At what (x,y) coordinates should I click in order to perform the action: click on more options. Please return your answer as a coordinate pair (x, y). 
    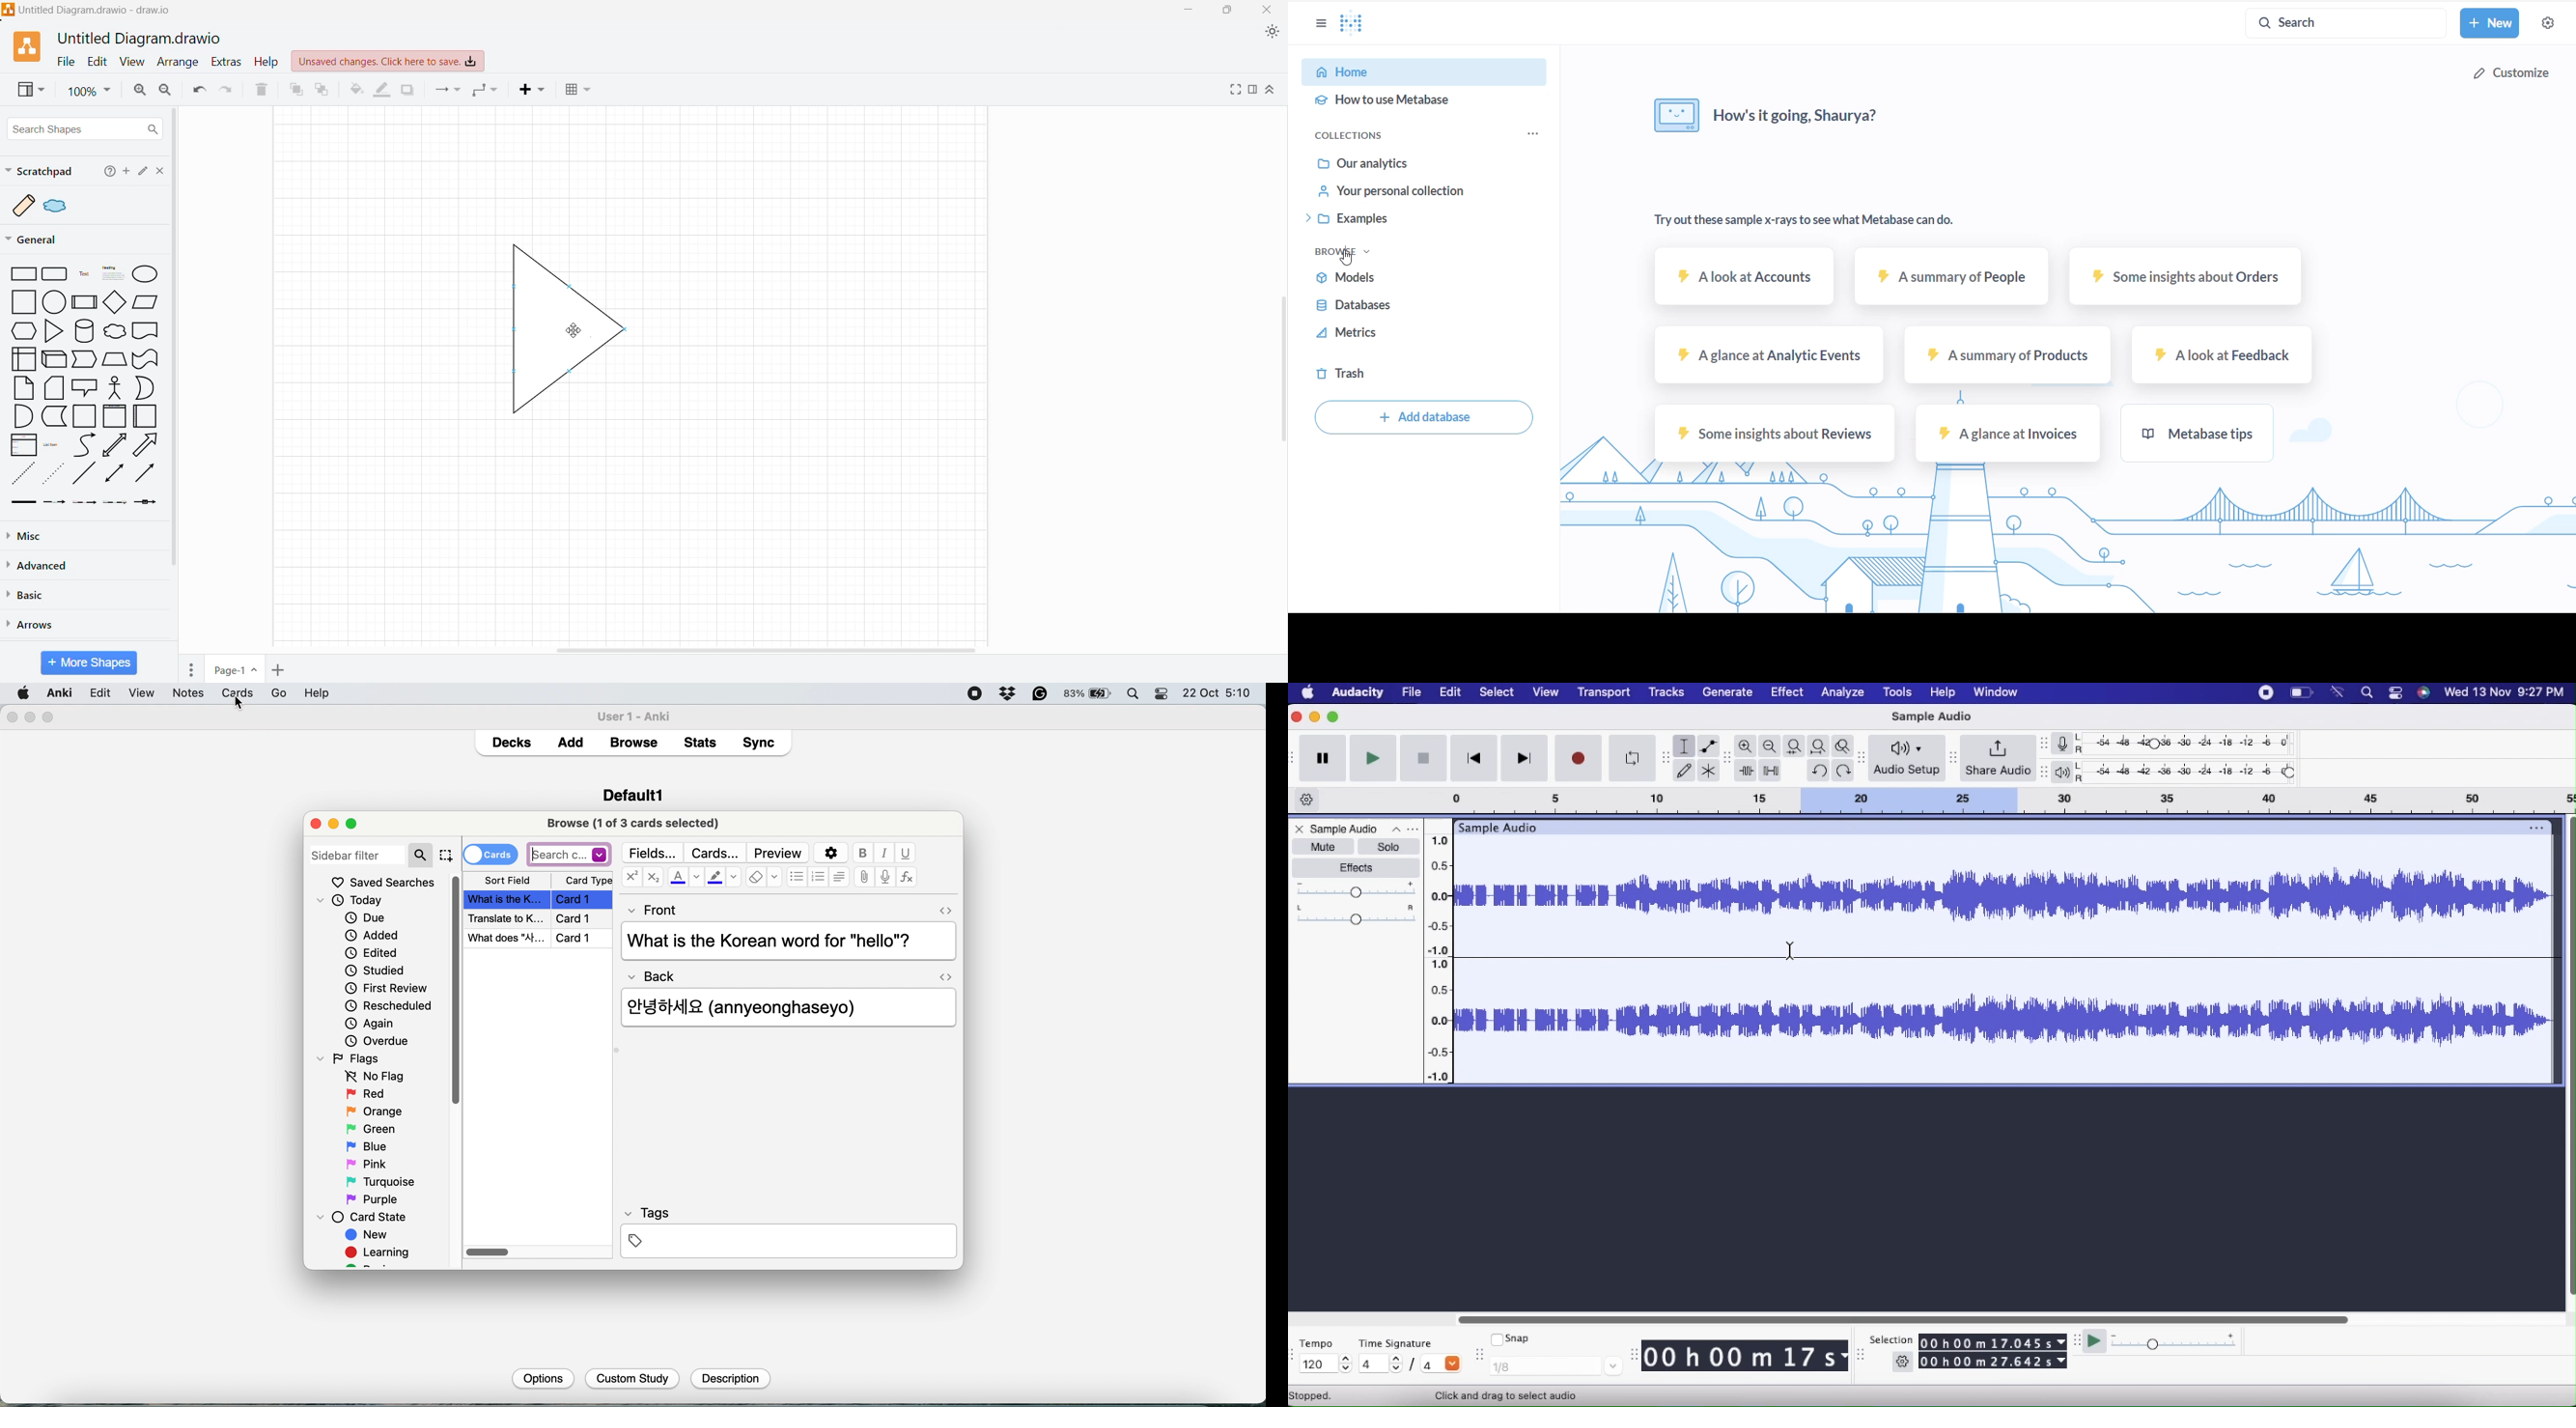
    Looking at the image, I should click on (1403, 830).